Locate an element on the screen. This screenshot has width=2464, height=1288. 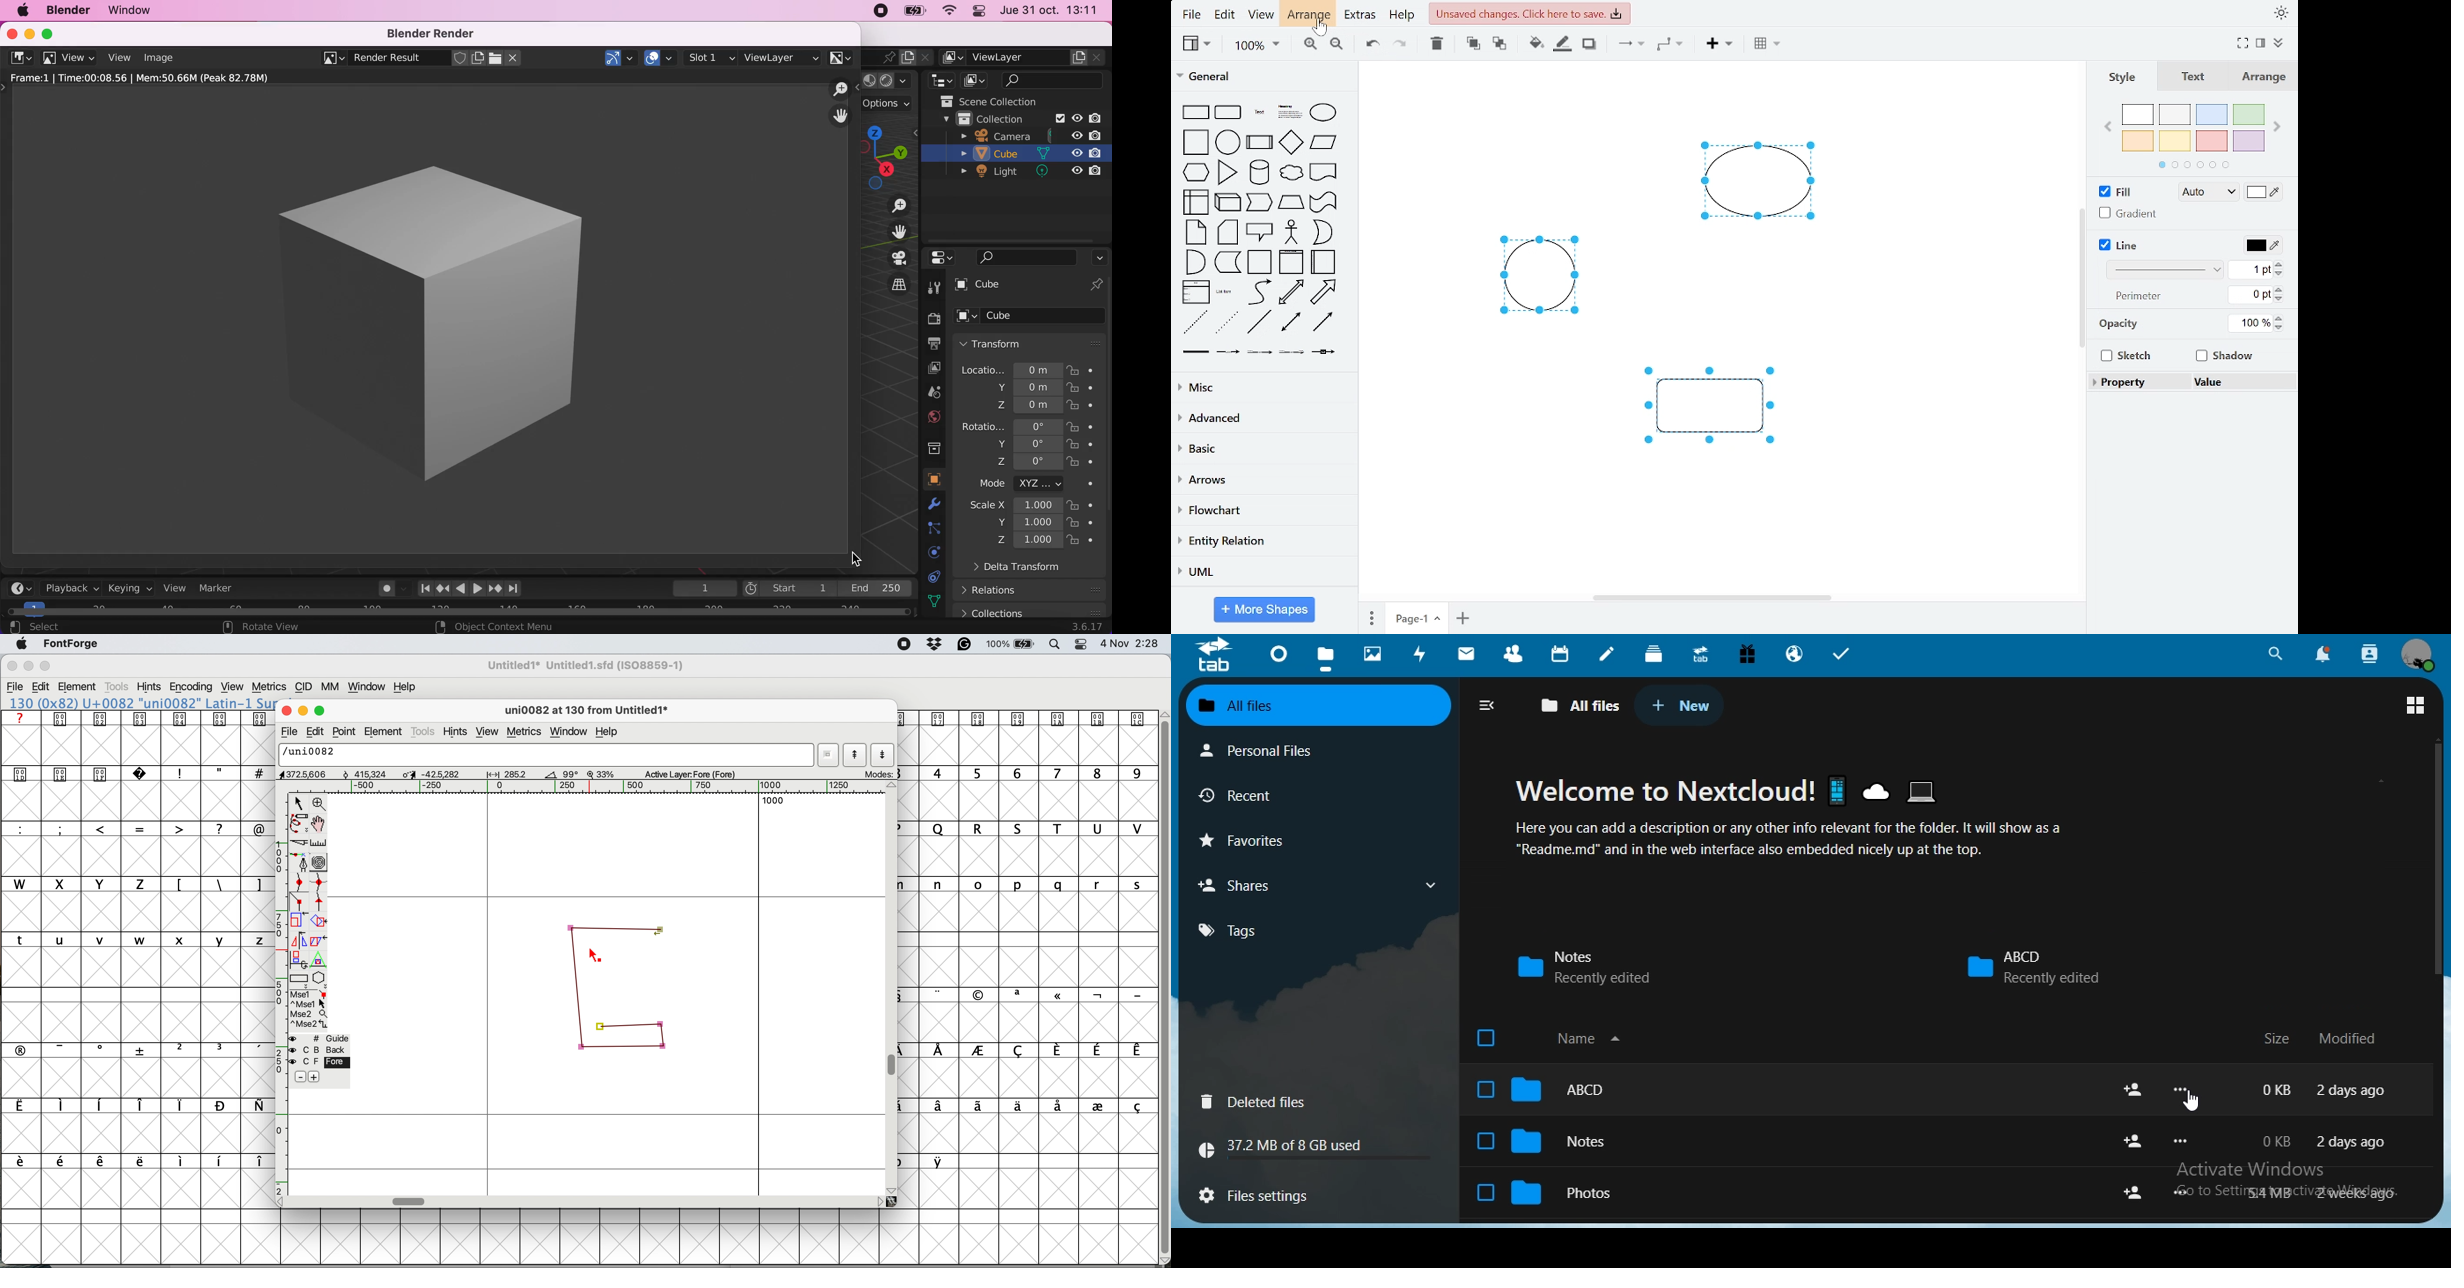
activity is located at coordinates (1421, 653).